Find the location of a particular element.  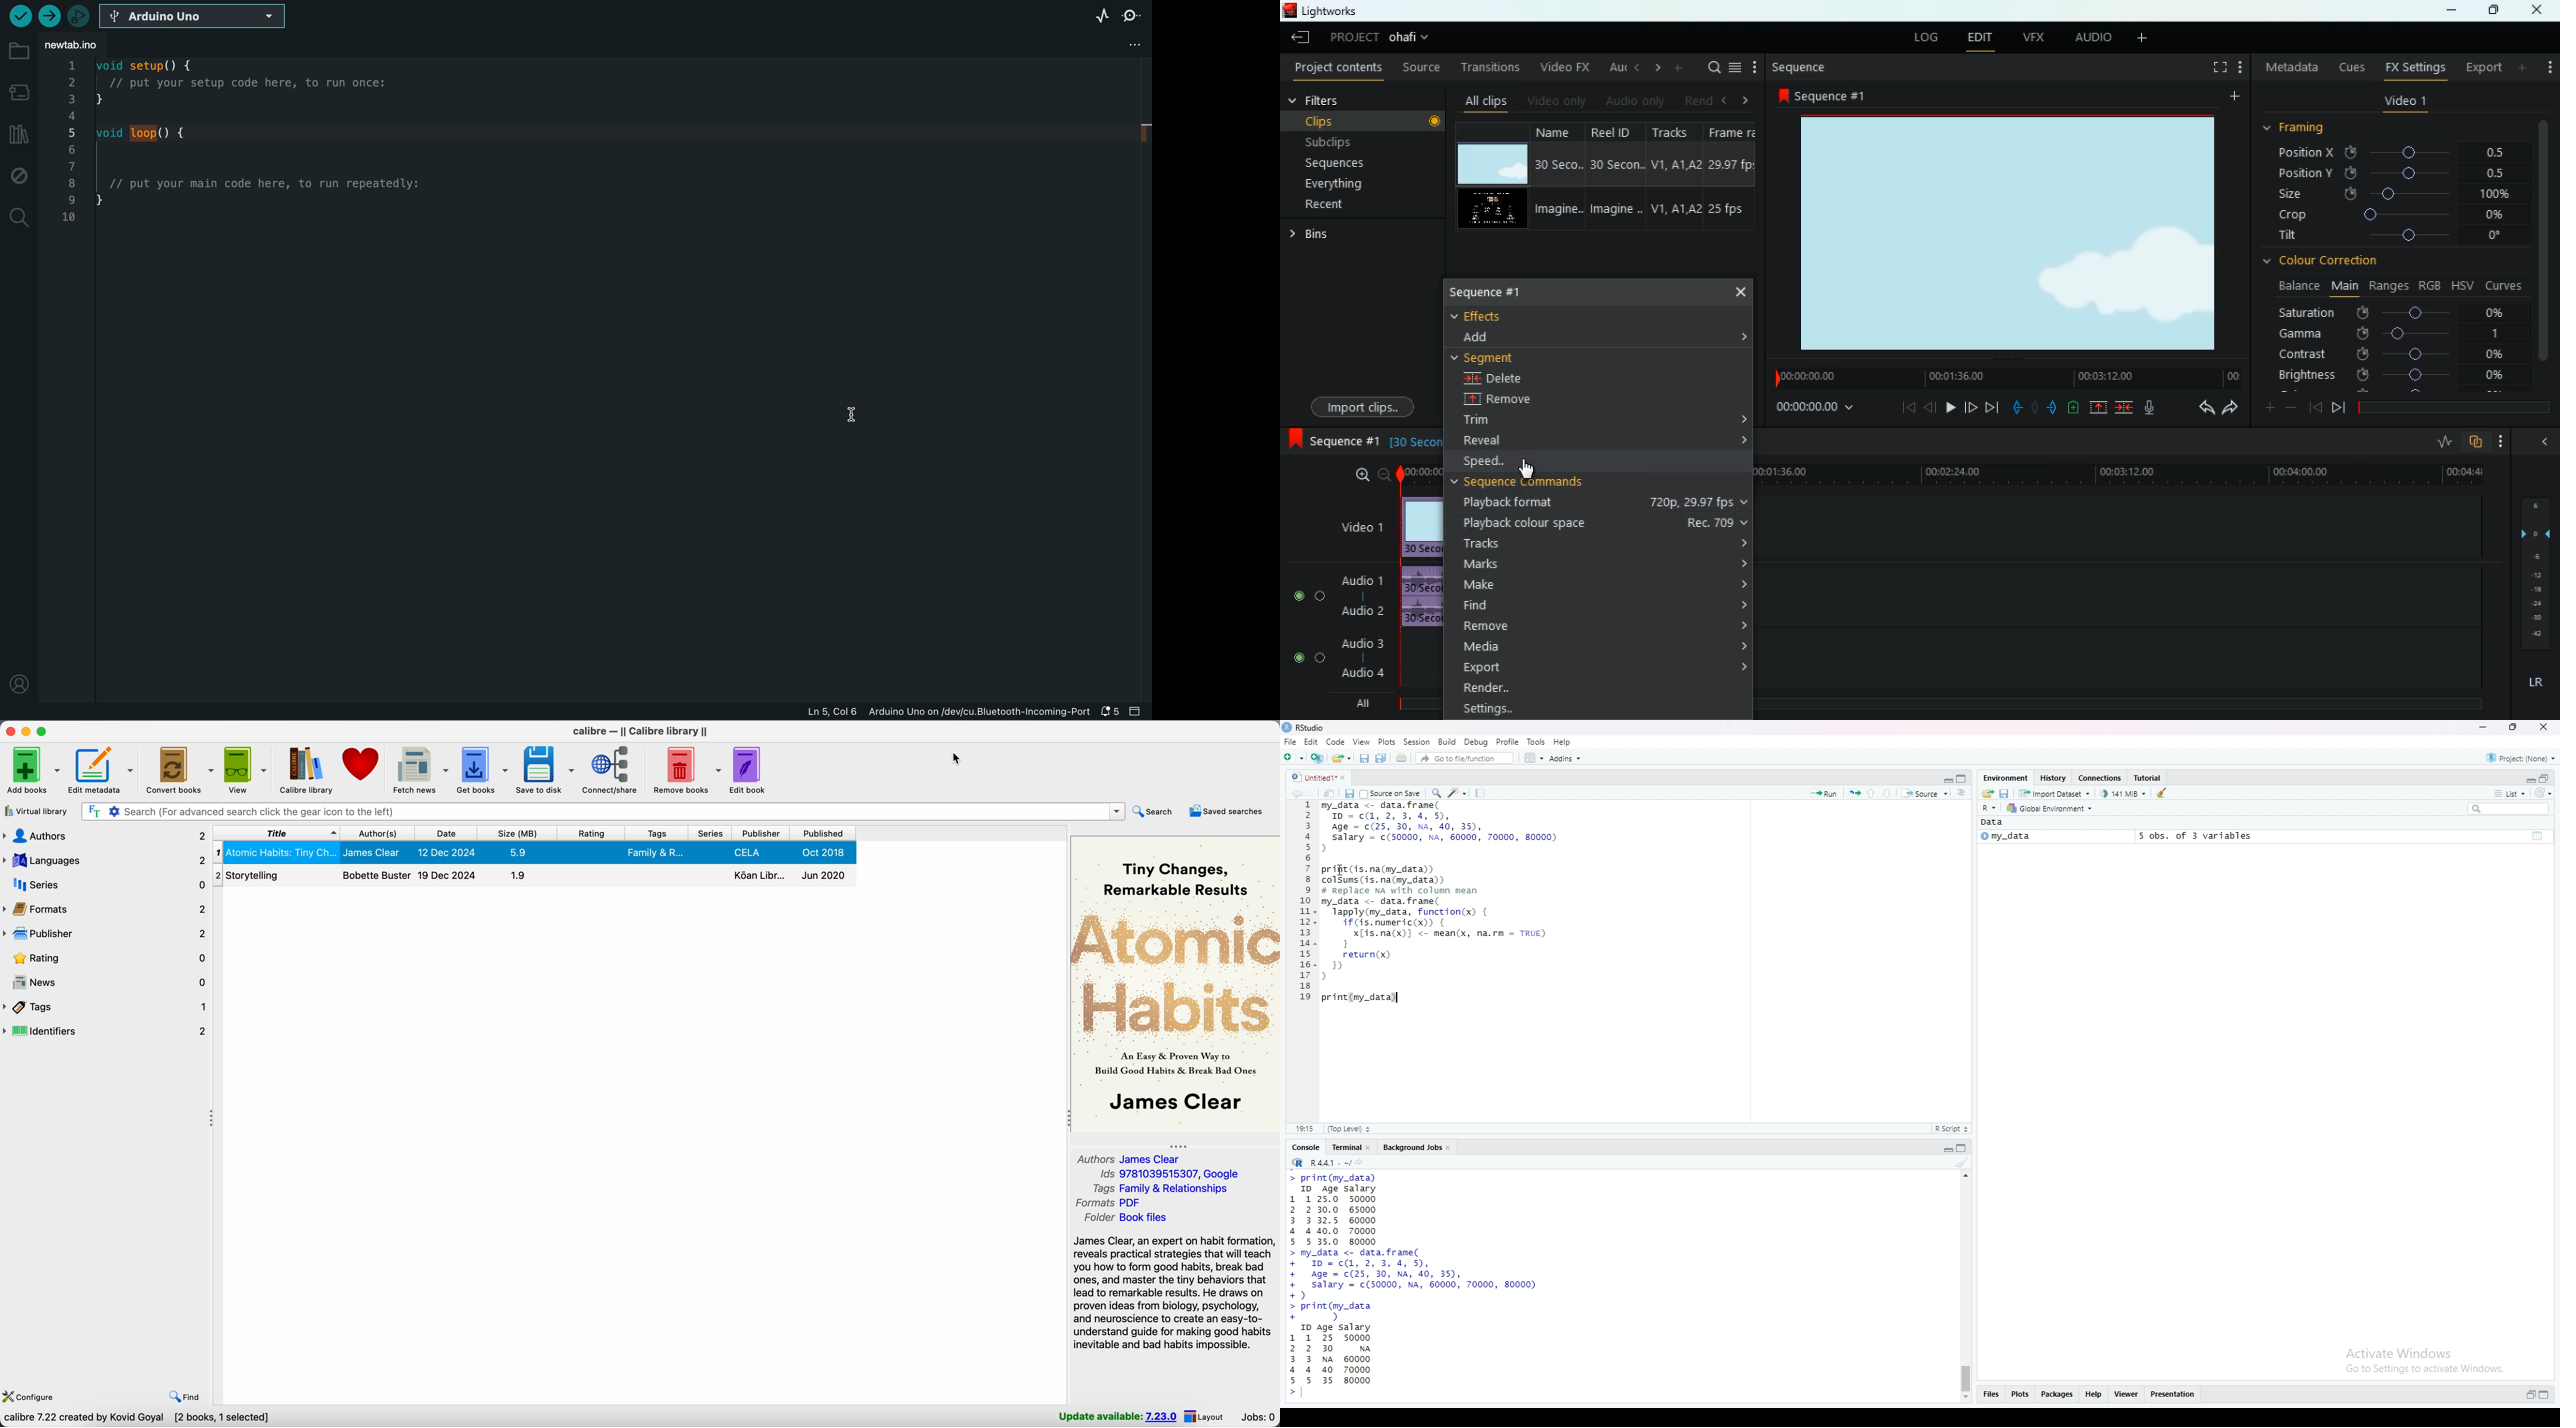

time is located at coordinates (2117, 474).